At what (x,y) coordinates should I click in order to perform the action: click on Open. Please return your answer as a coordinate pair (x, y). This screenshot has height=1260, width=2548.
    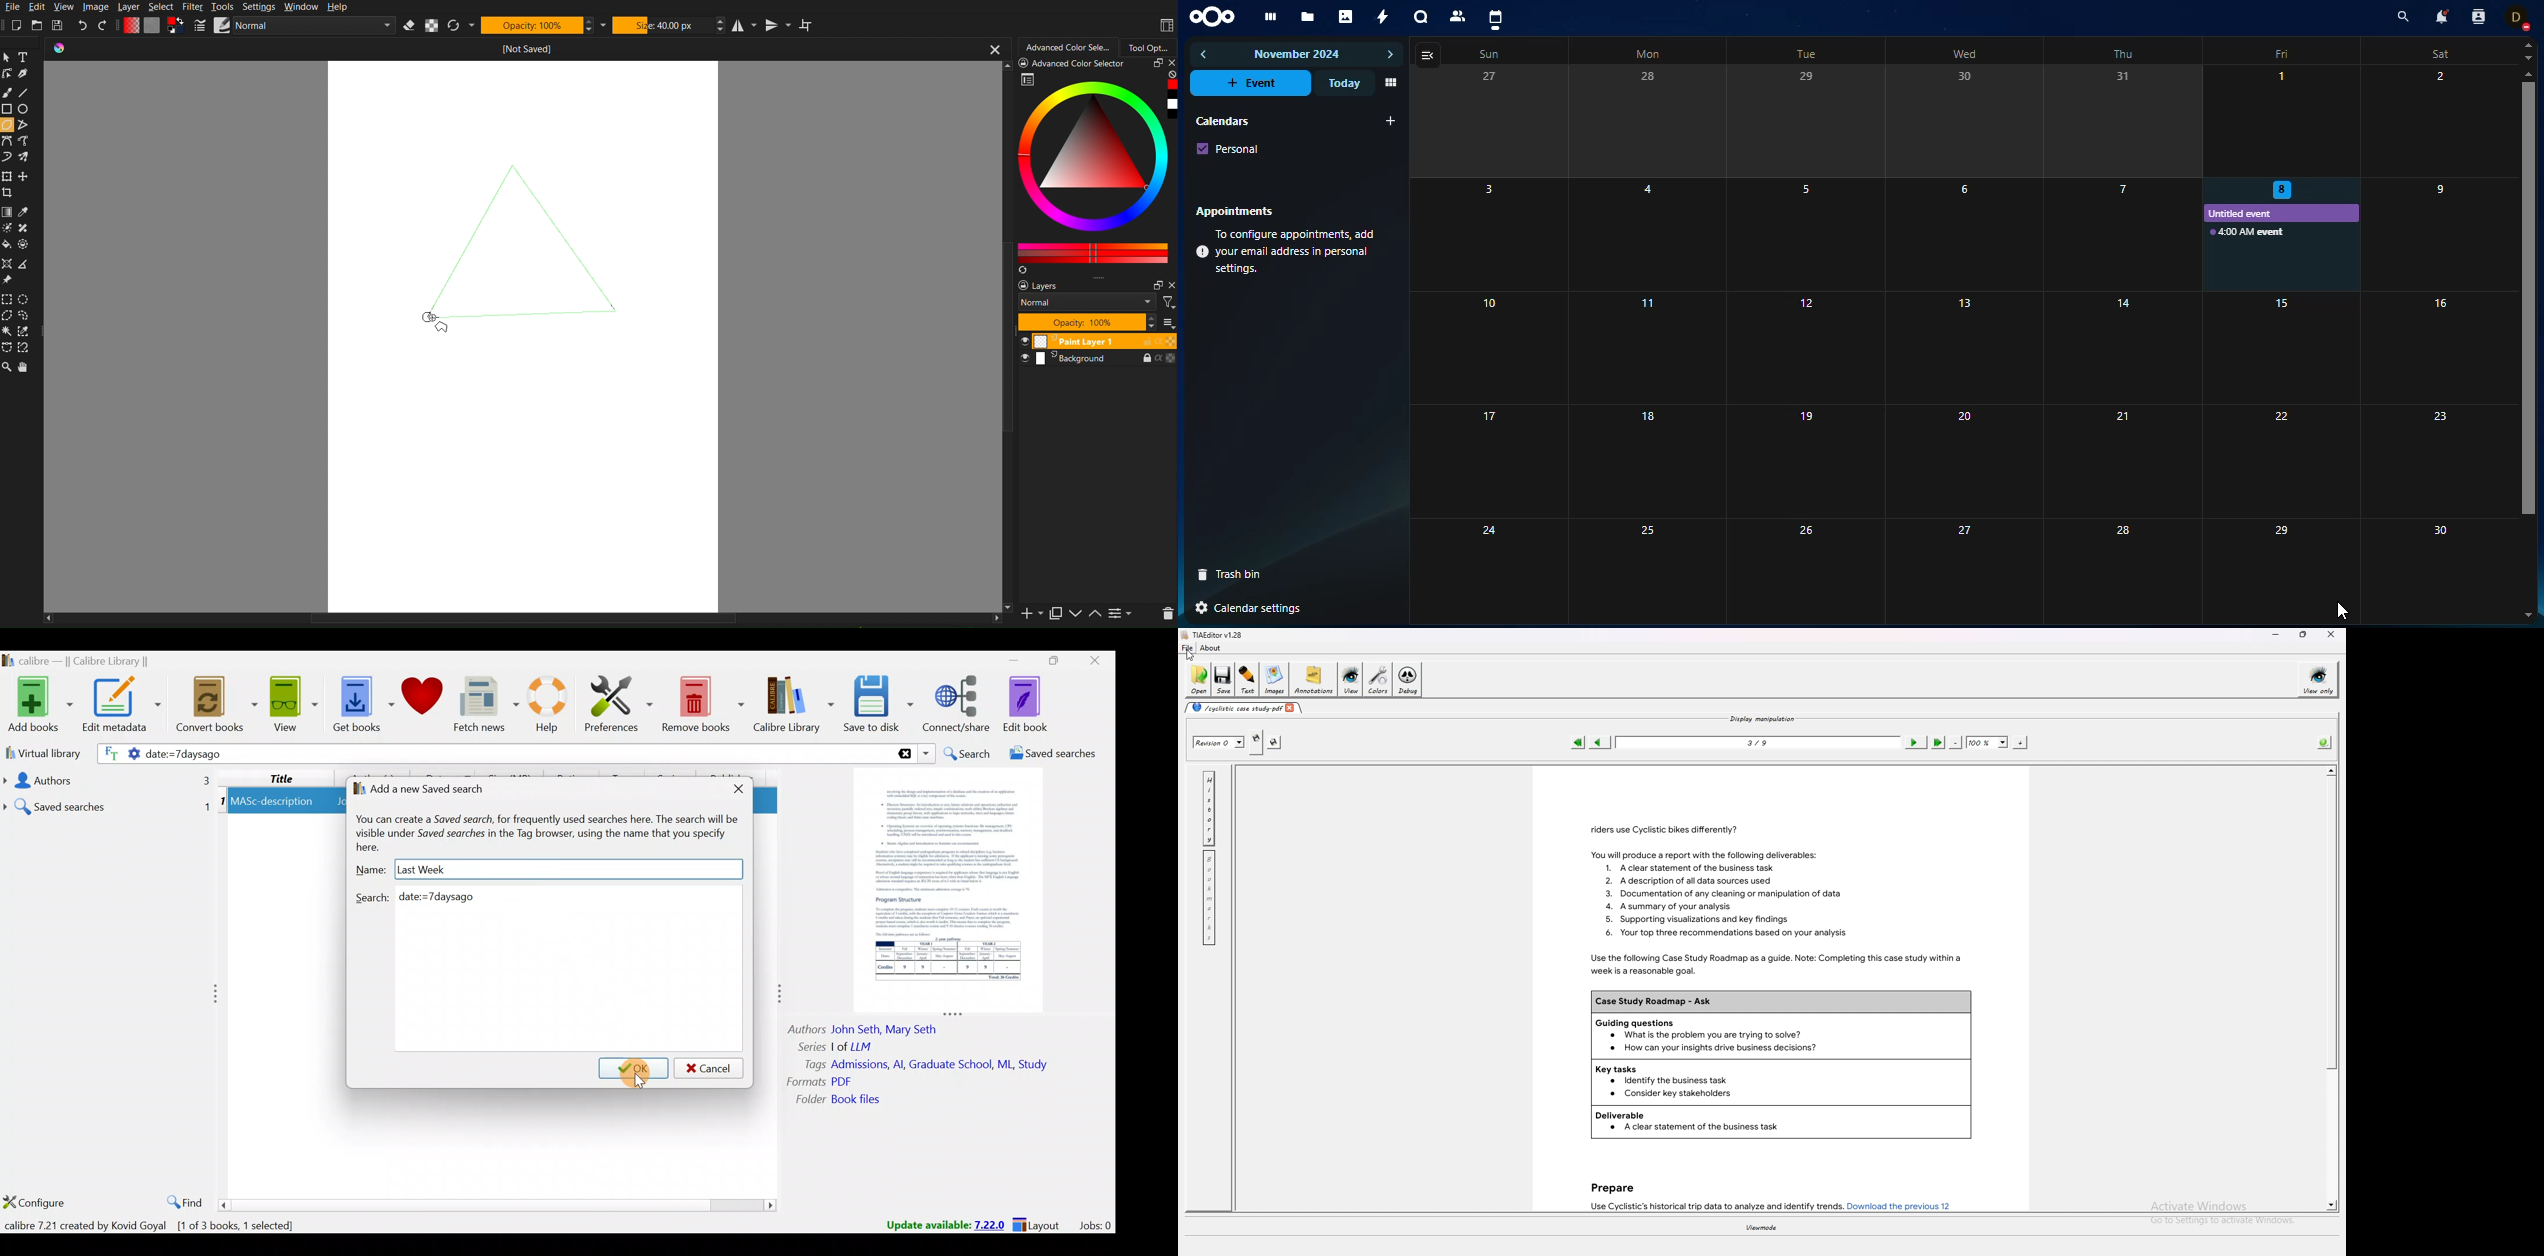
    Looking at the image, I should click on (37, 25).